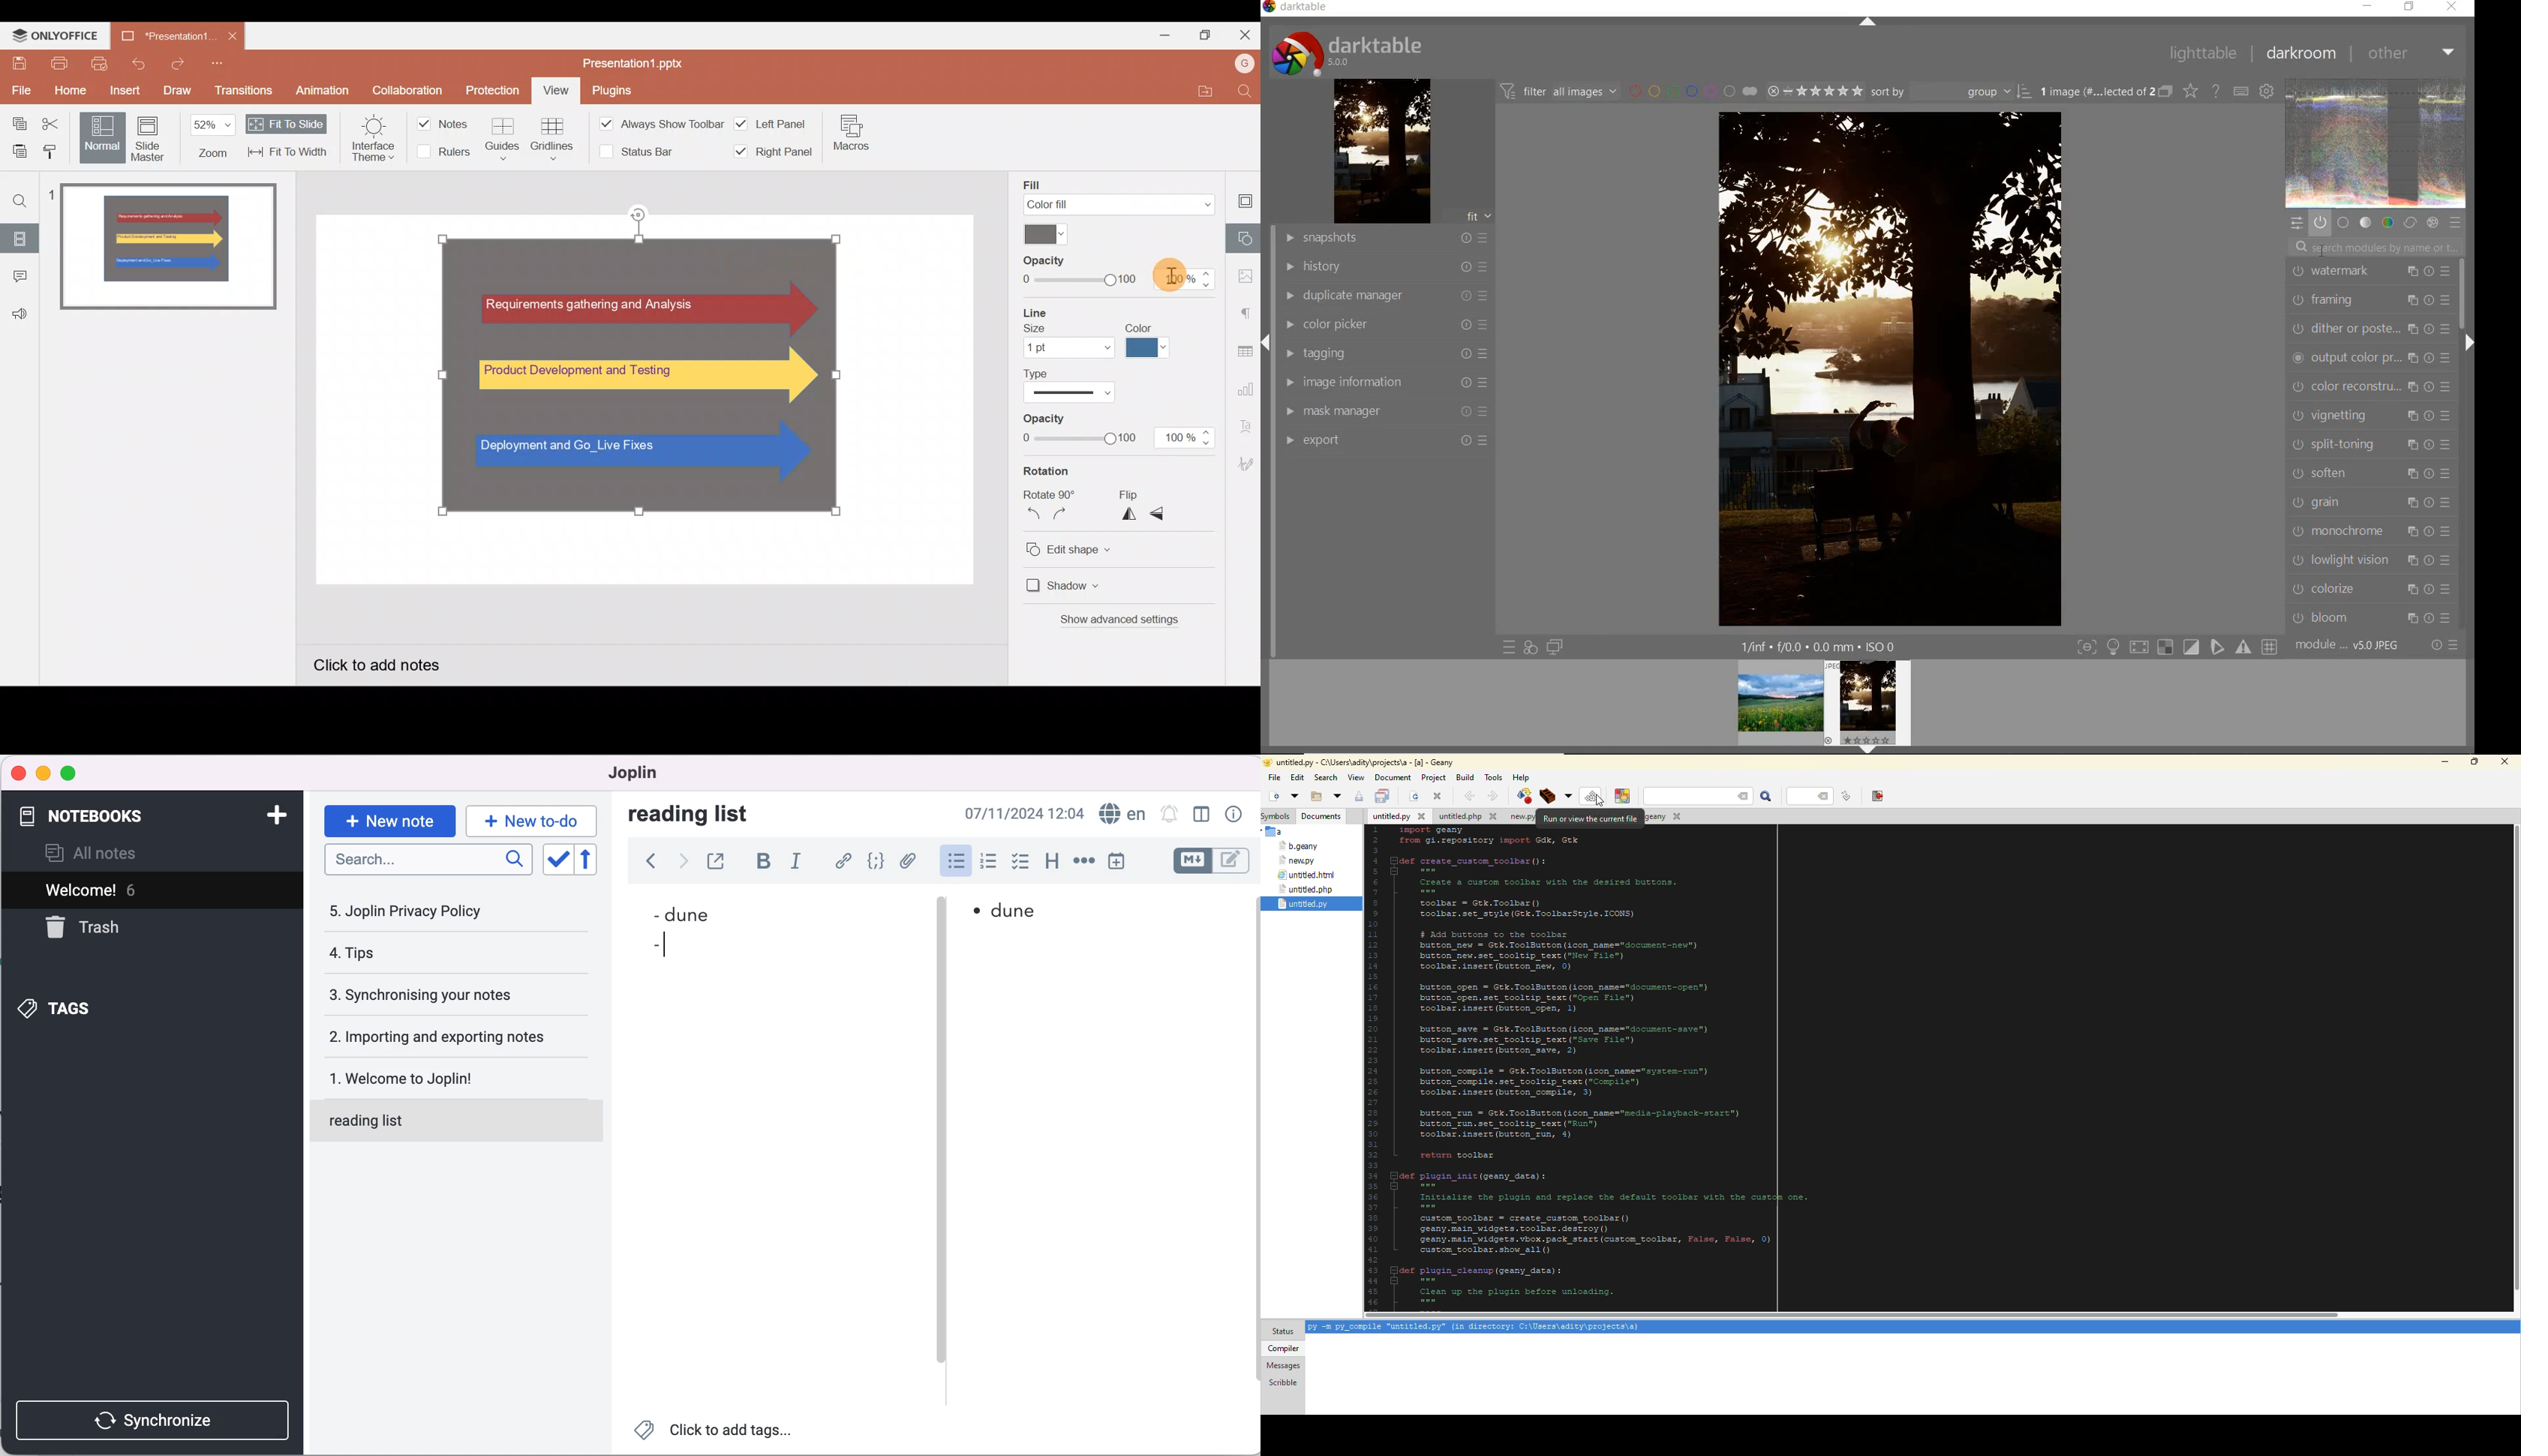 This screenshot has height=1456, width=2548. I want to click on joplin privacy policy, so click(431, 916).